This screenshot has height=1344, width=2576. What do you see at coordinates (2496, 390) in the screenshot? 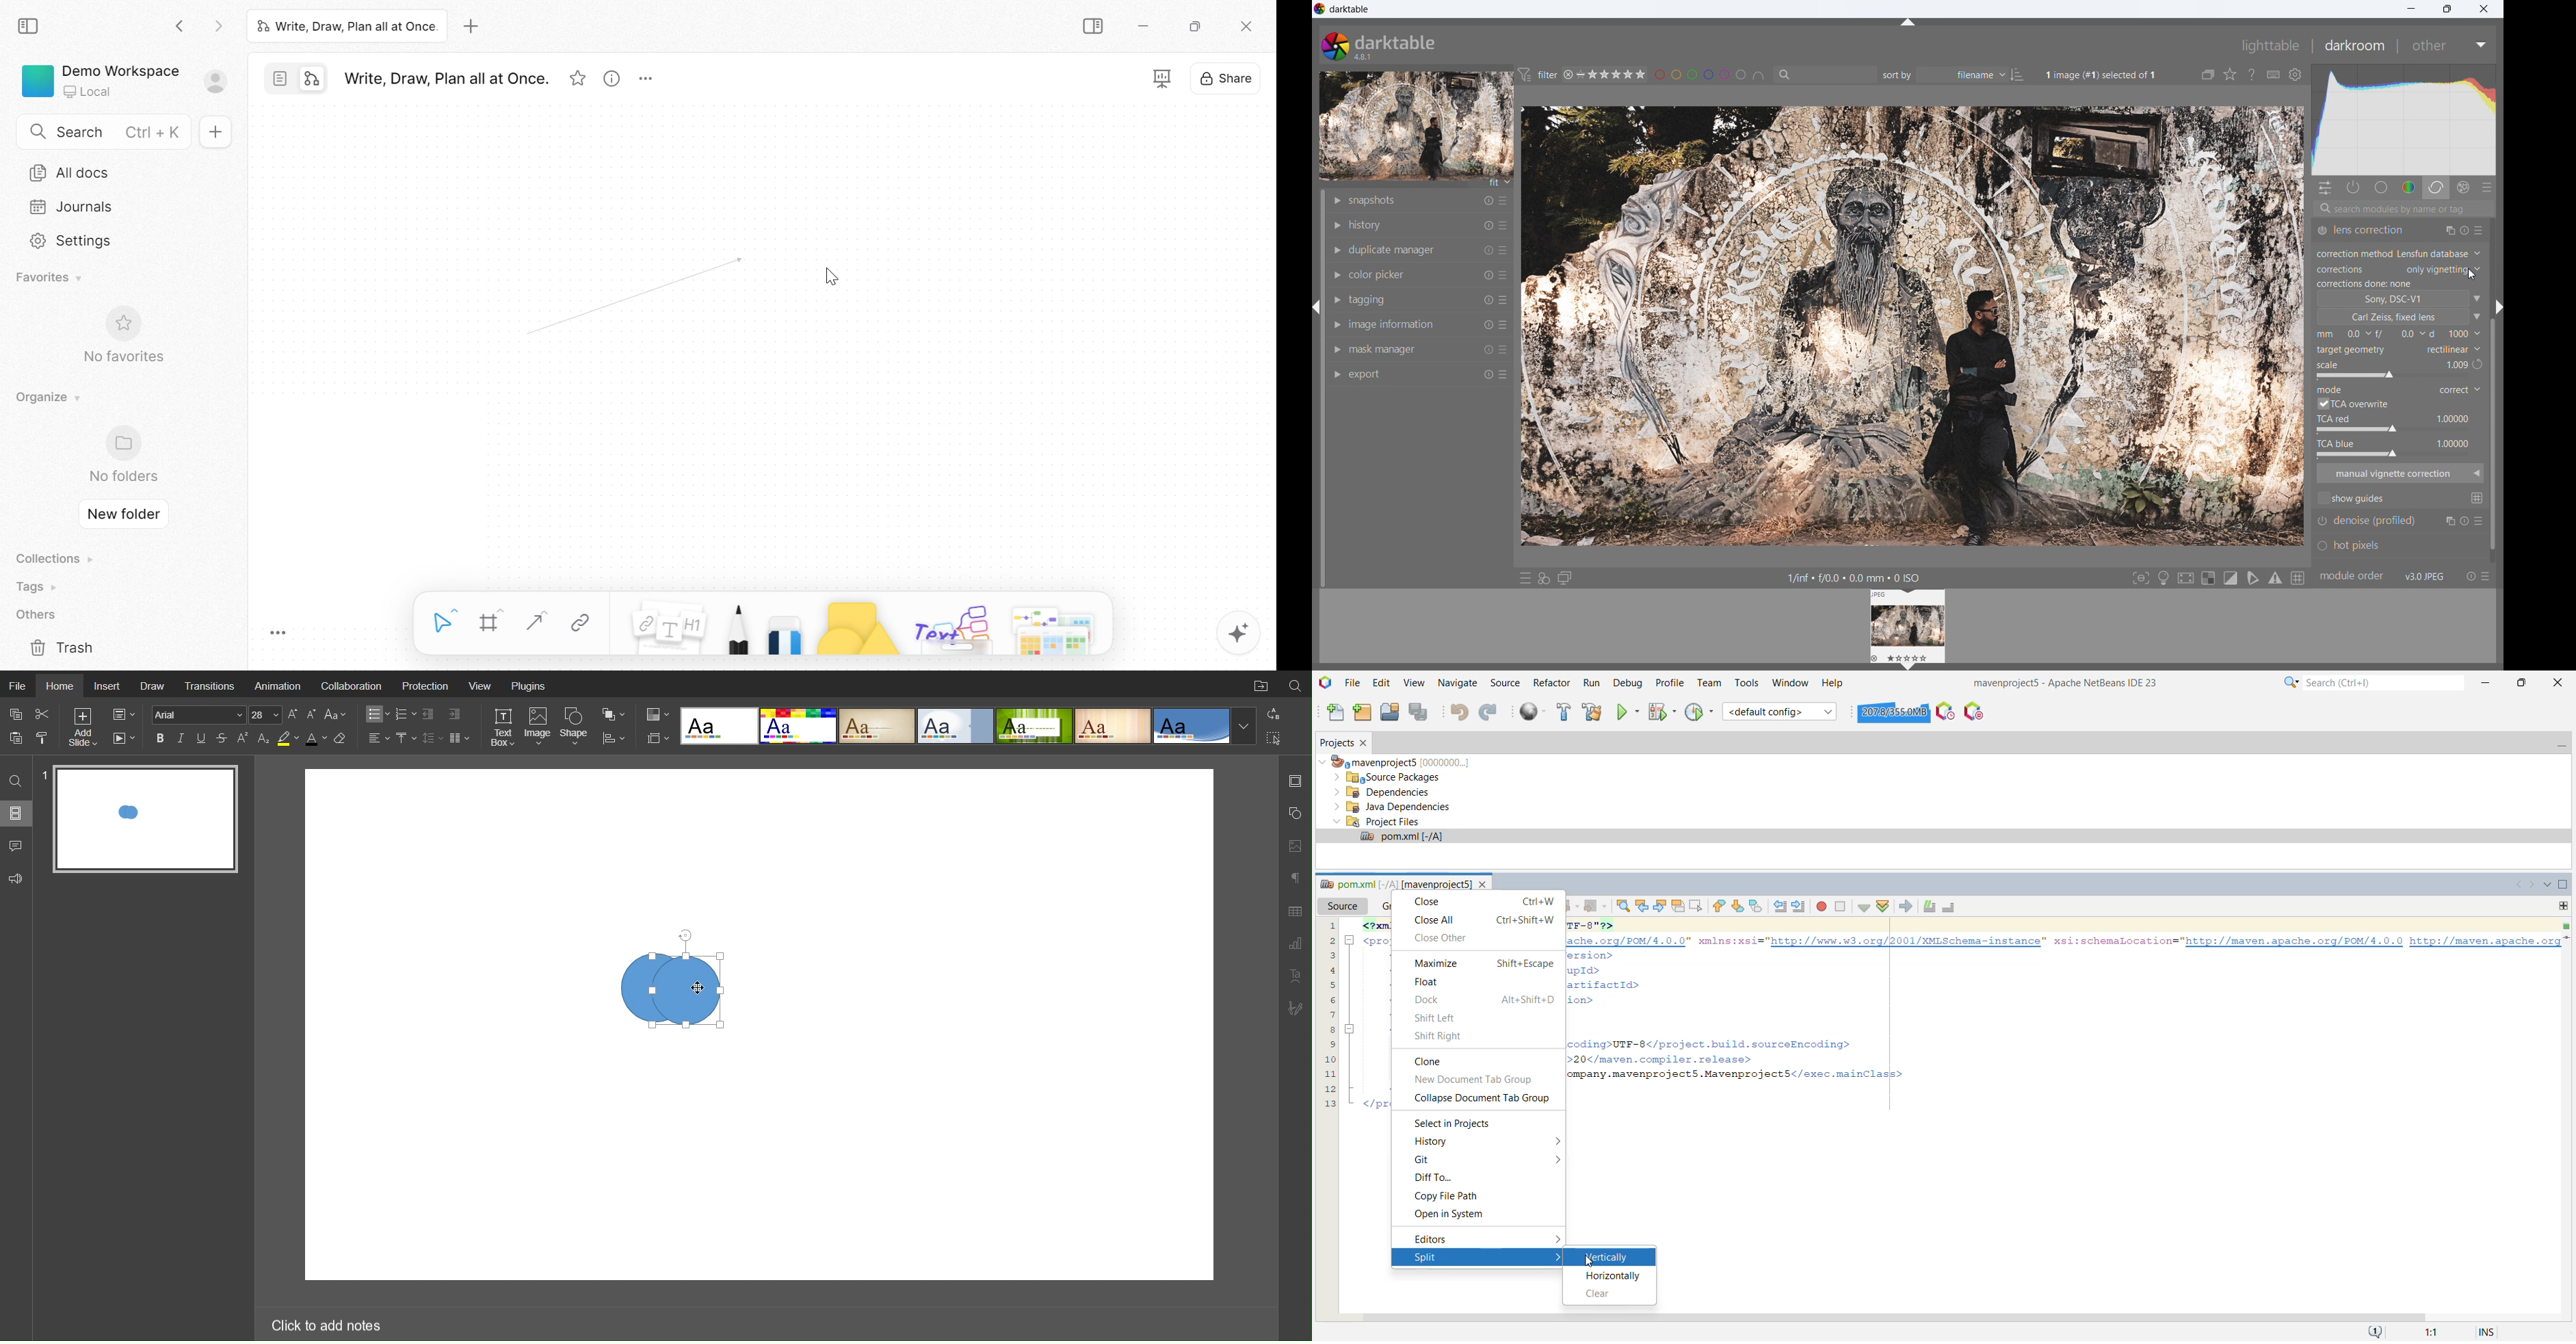
I see `scroll bar` at bounding box center [2496, 390].